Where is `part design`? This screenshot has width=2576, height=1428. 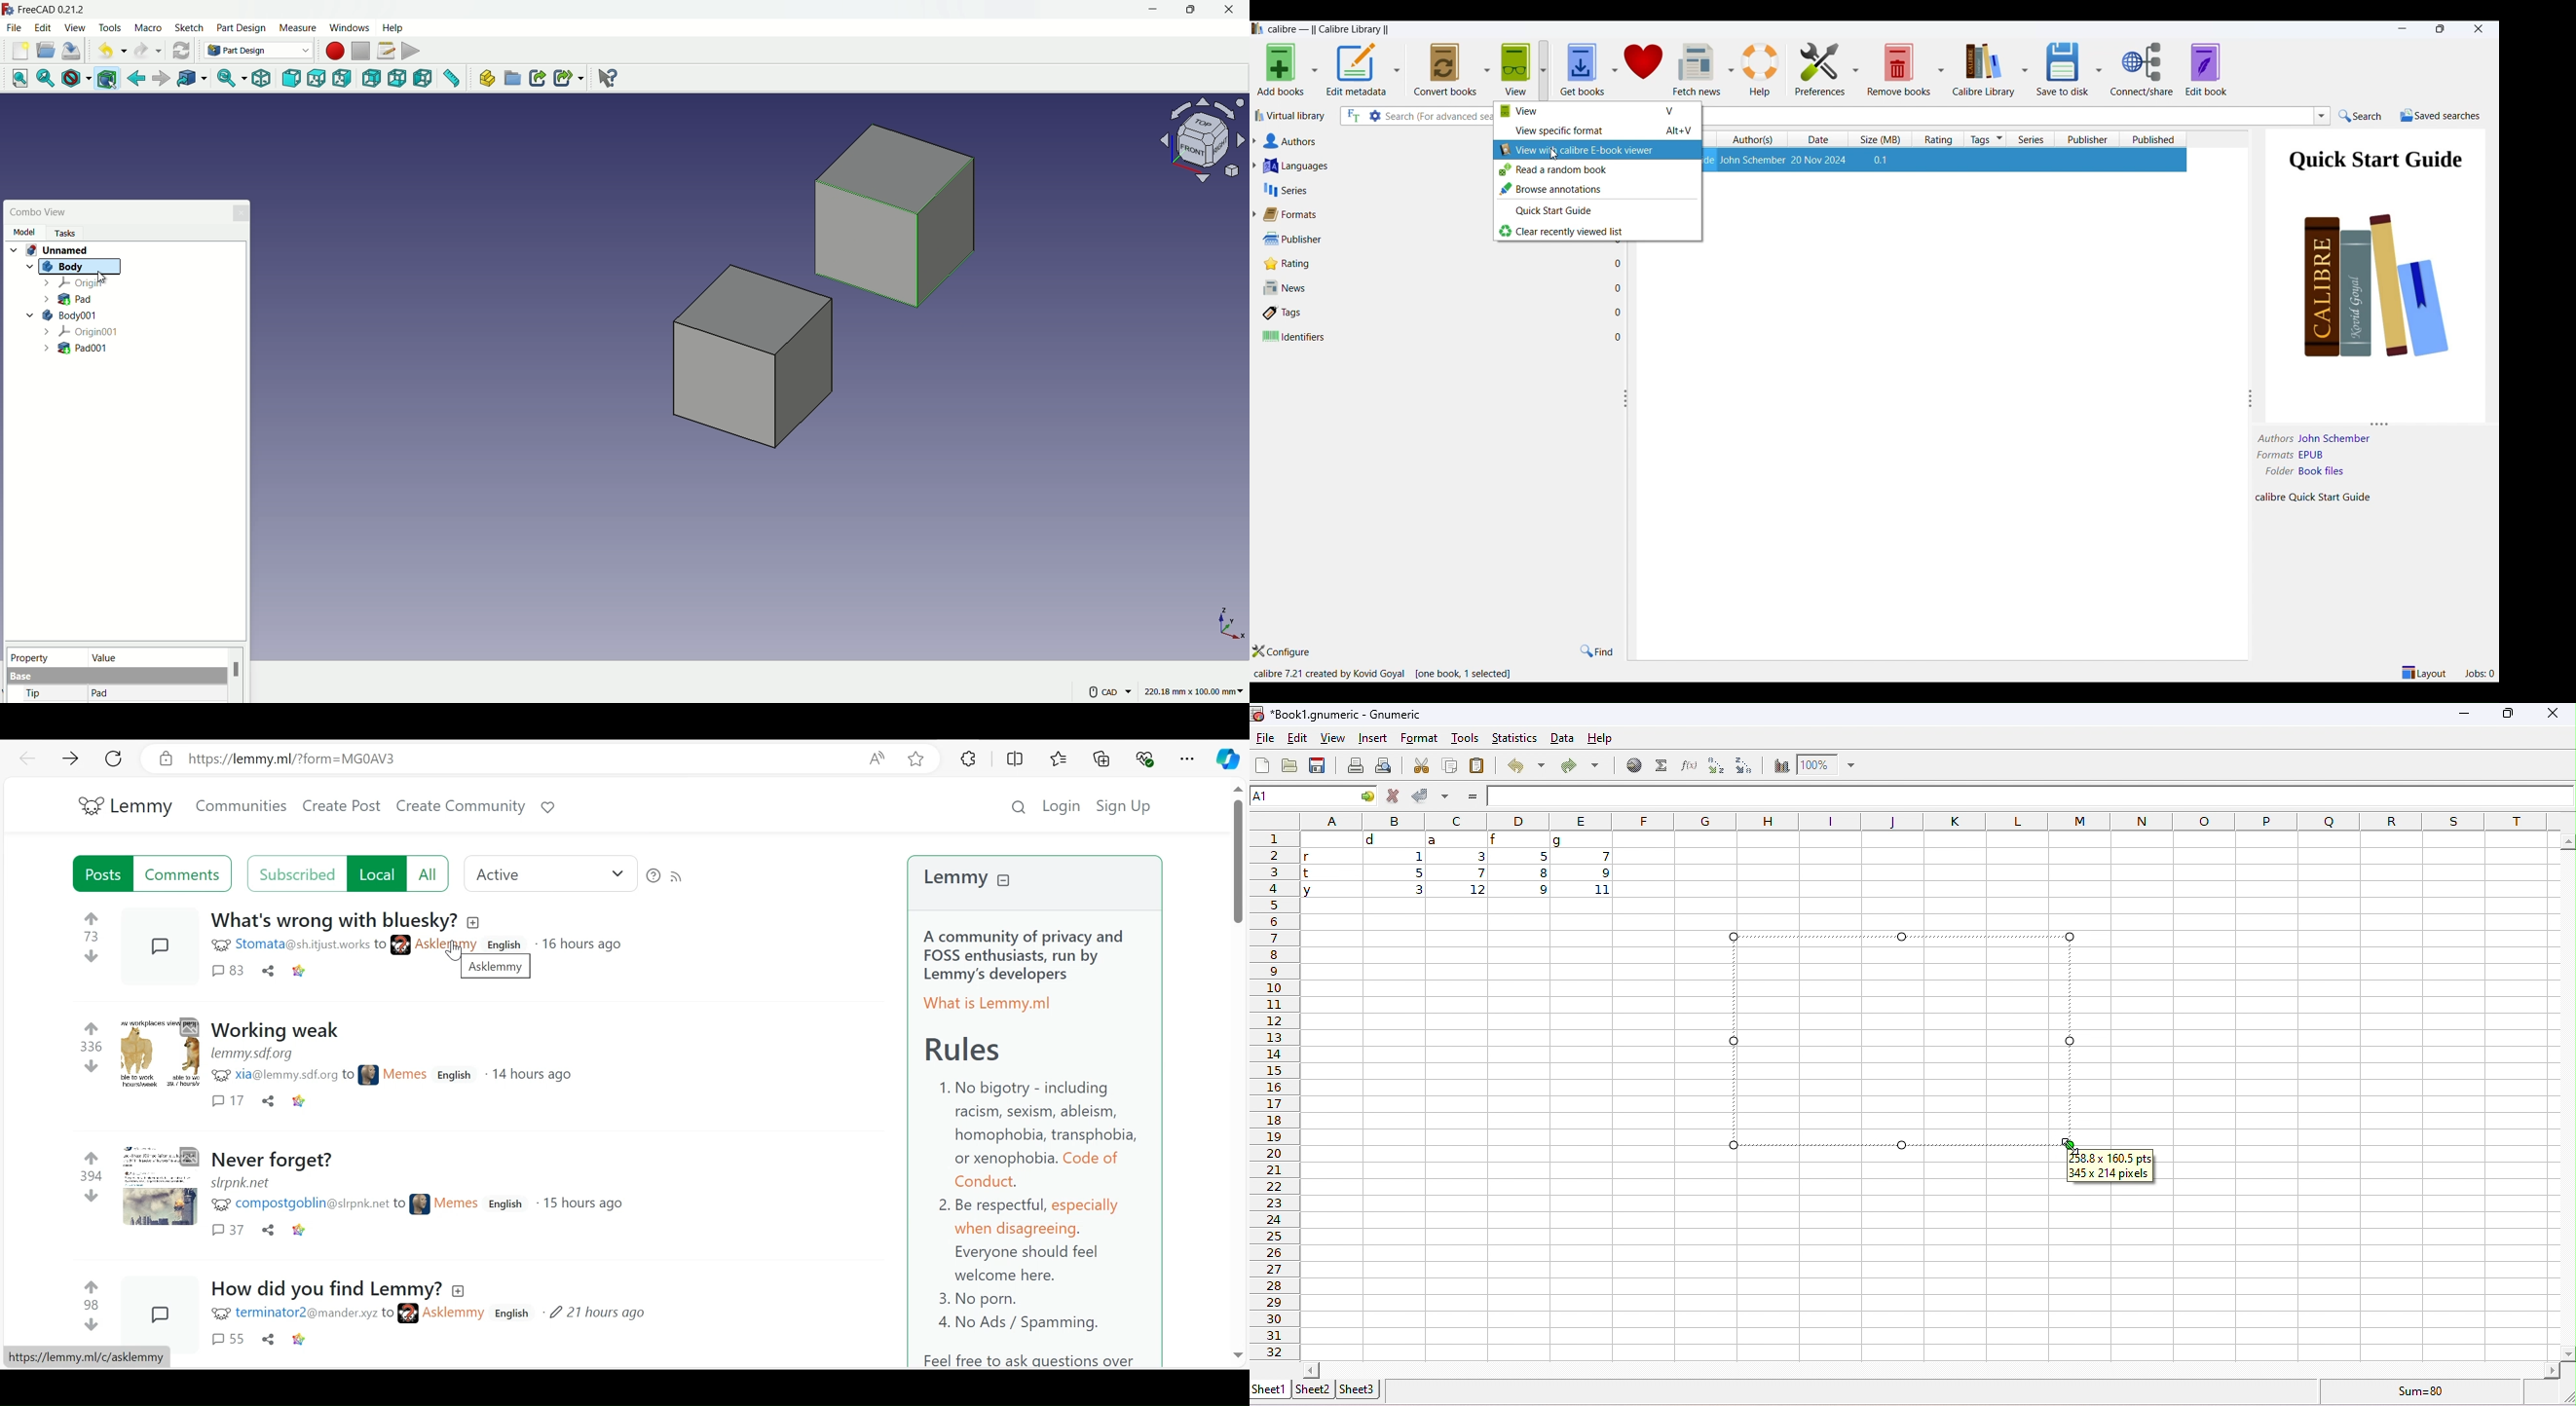
part design is located at coordinates (242, 28).